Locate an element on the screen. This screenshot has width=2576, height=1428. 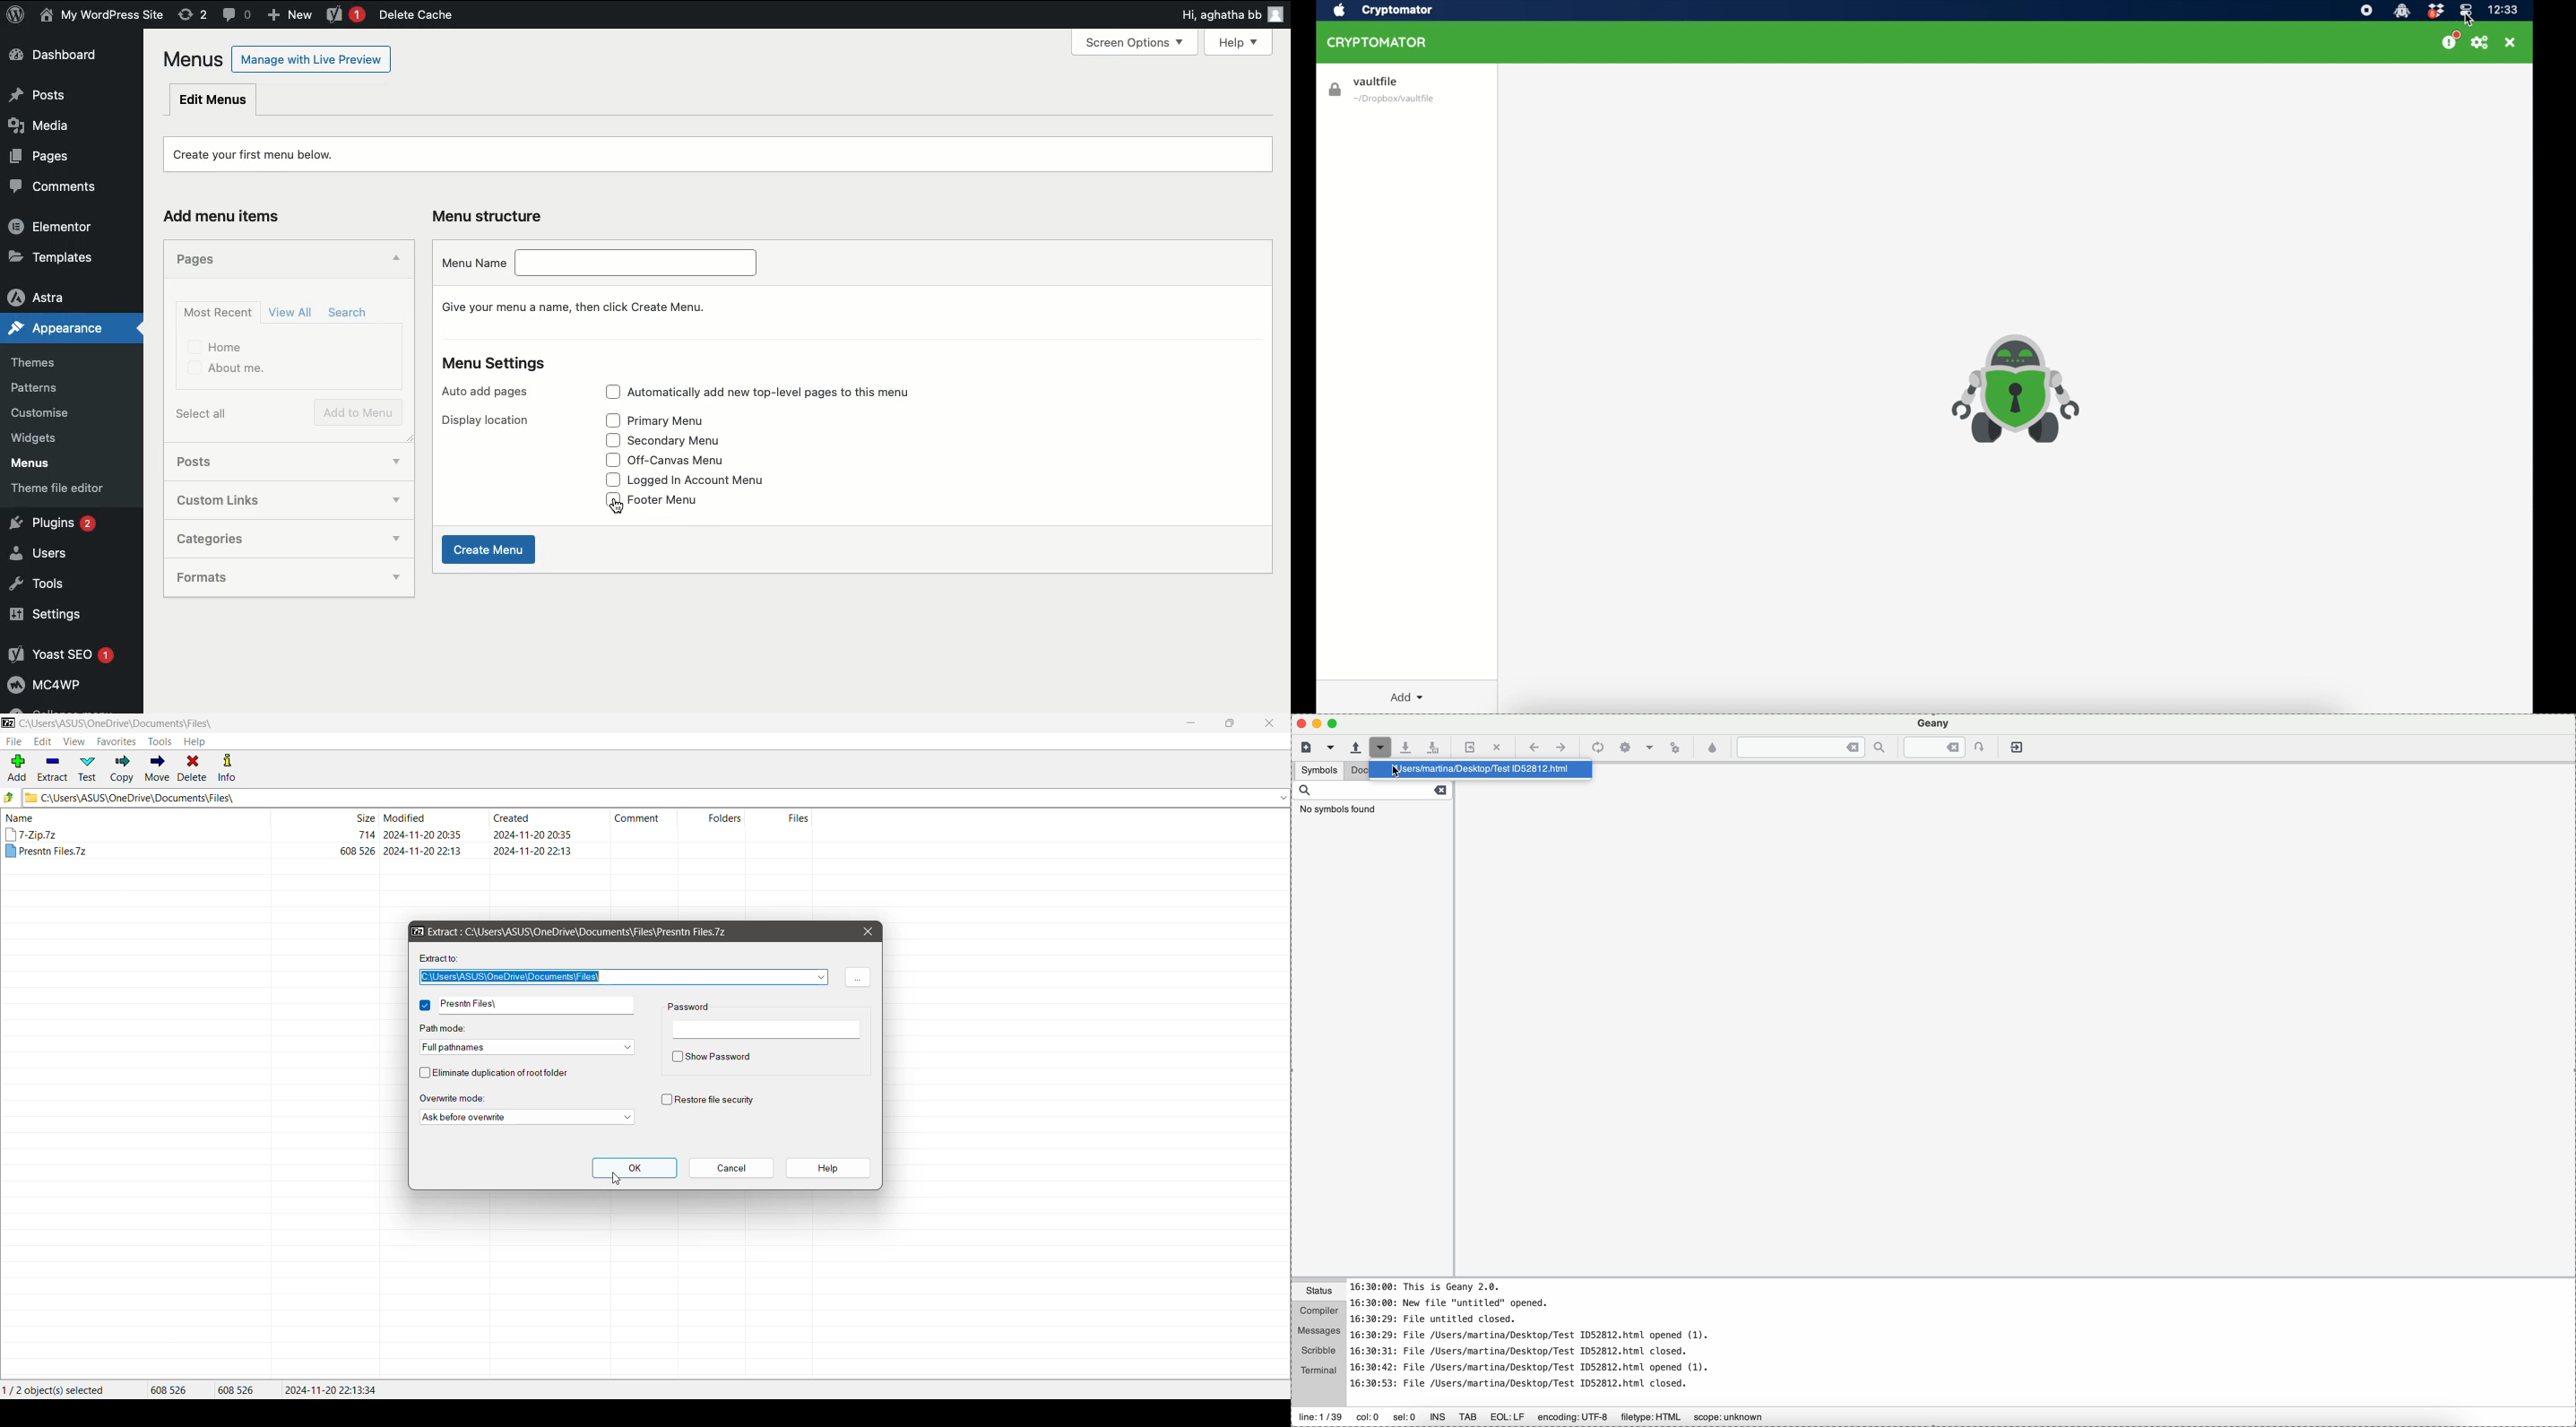
Plugins 2 is located at coordinates (67, 523).